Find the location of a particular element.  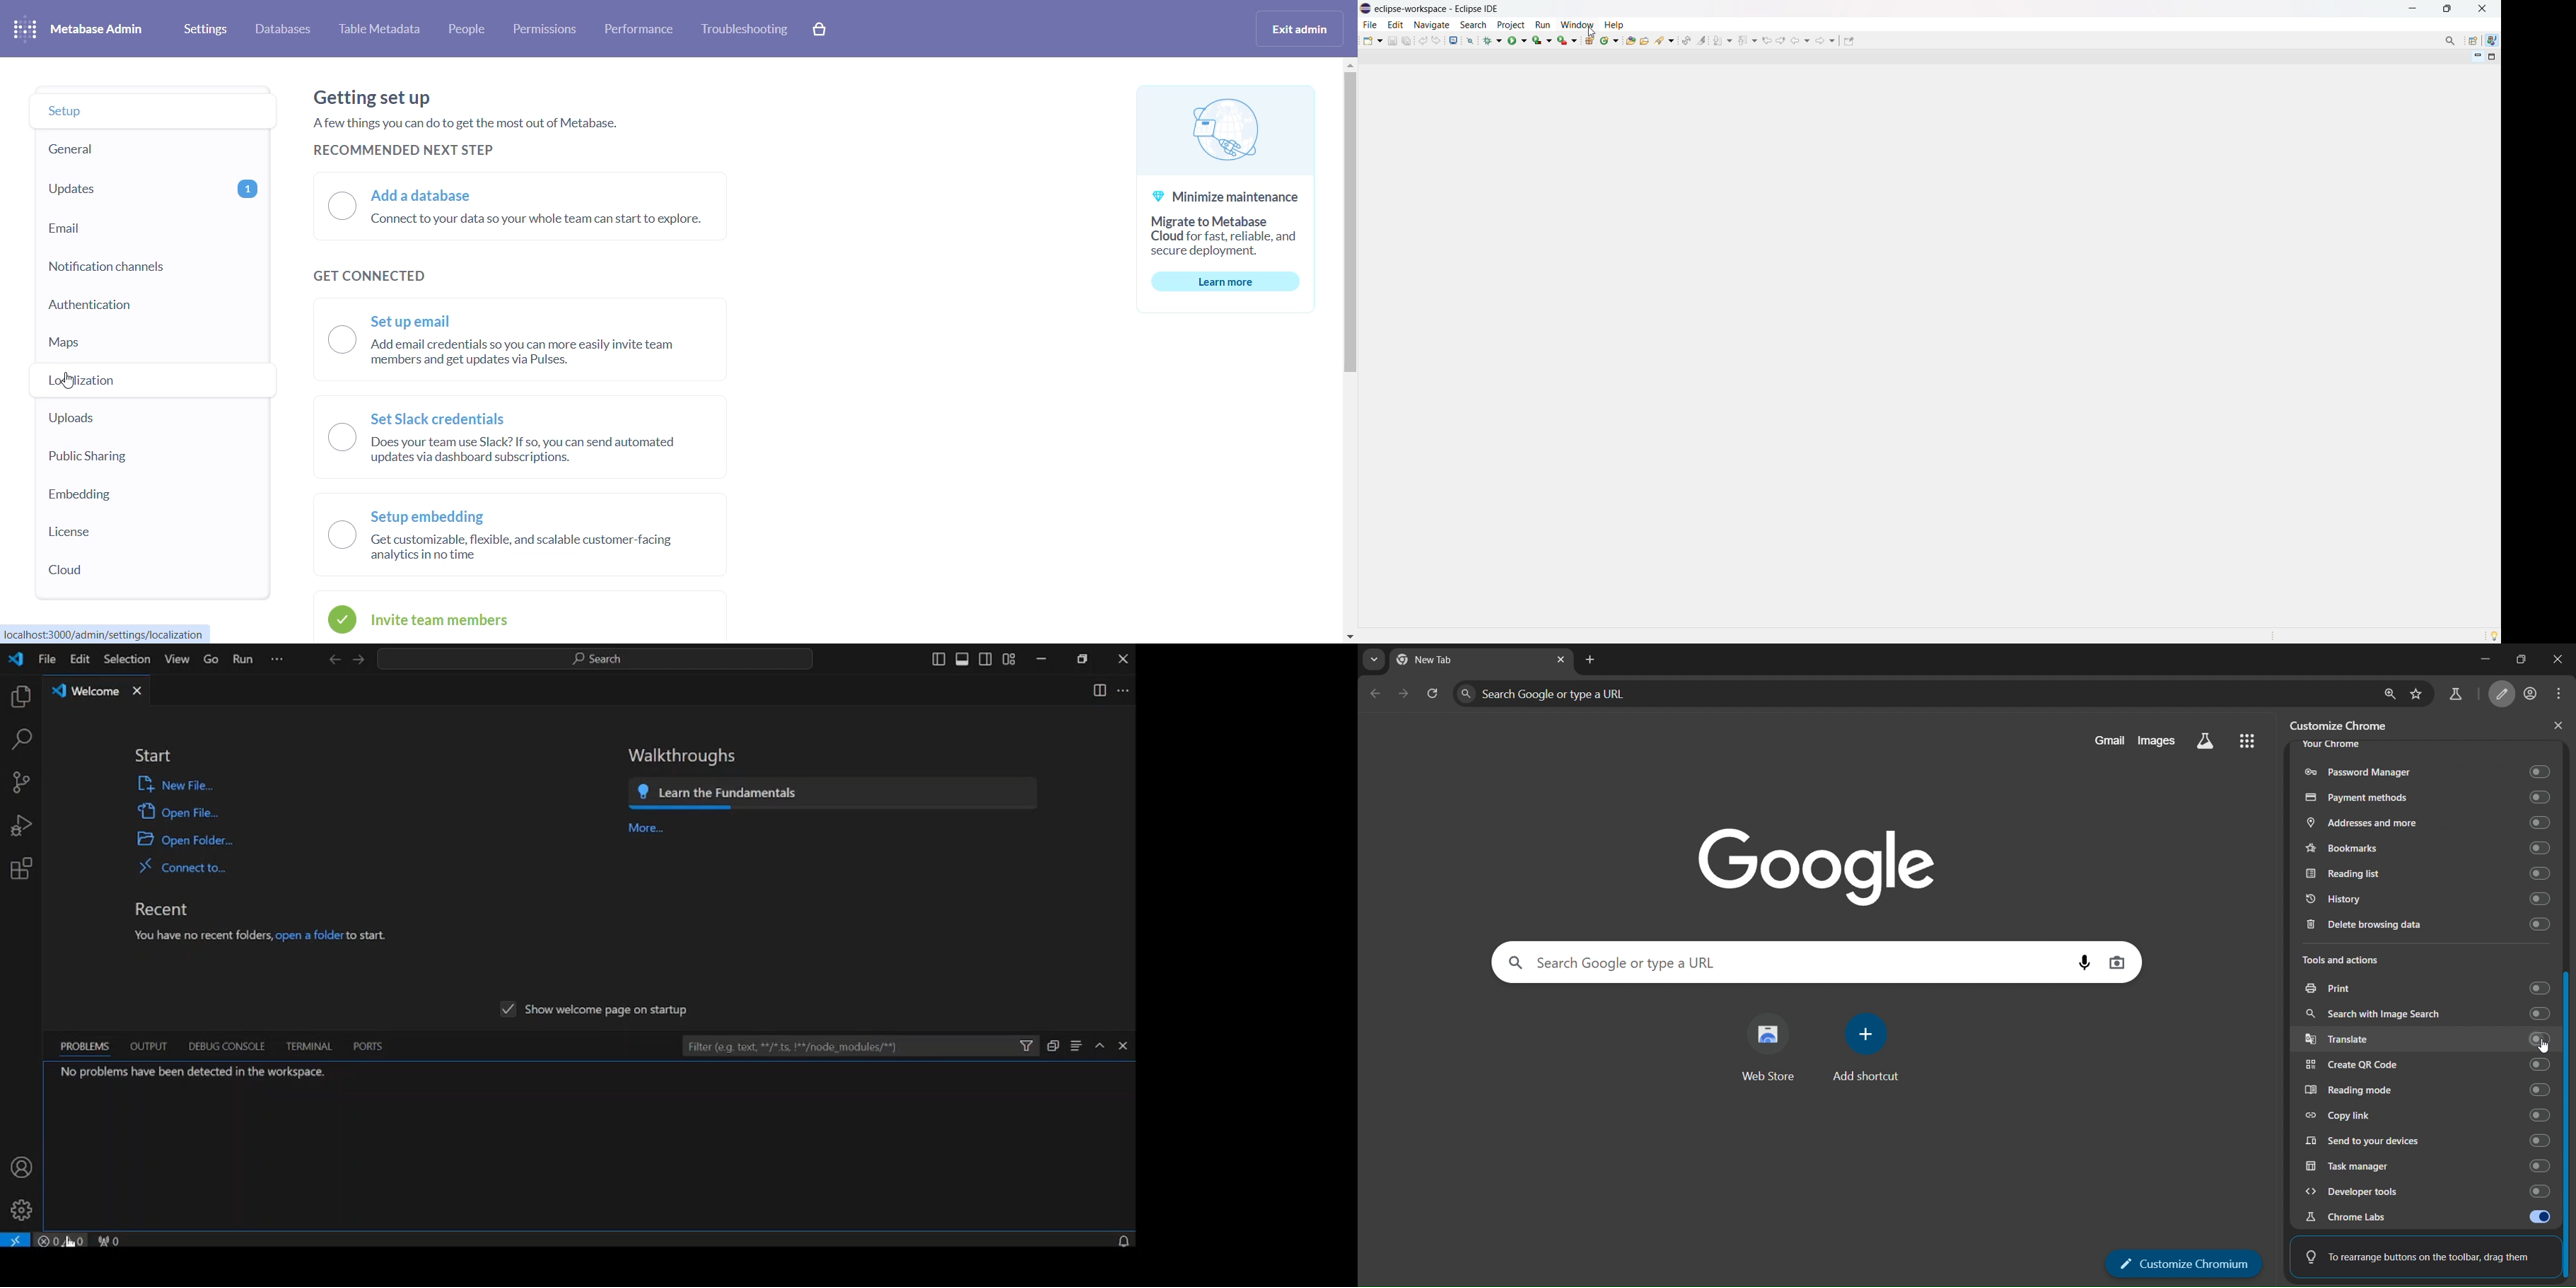

run last tool is located at coordinates (1568, 40).